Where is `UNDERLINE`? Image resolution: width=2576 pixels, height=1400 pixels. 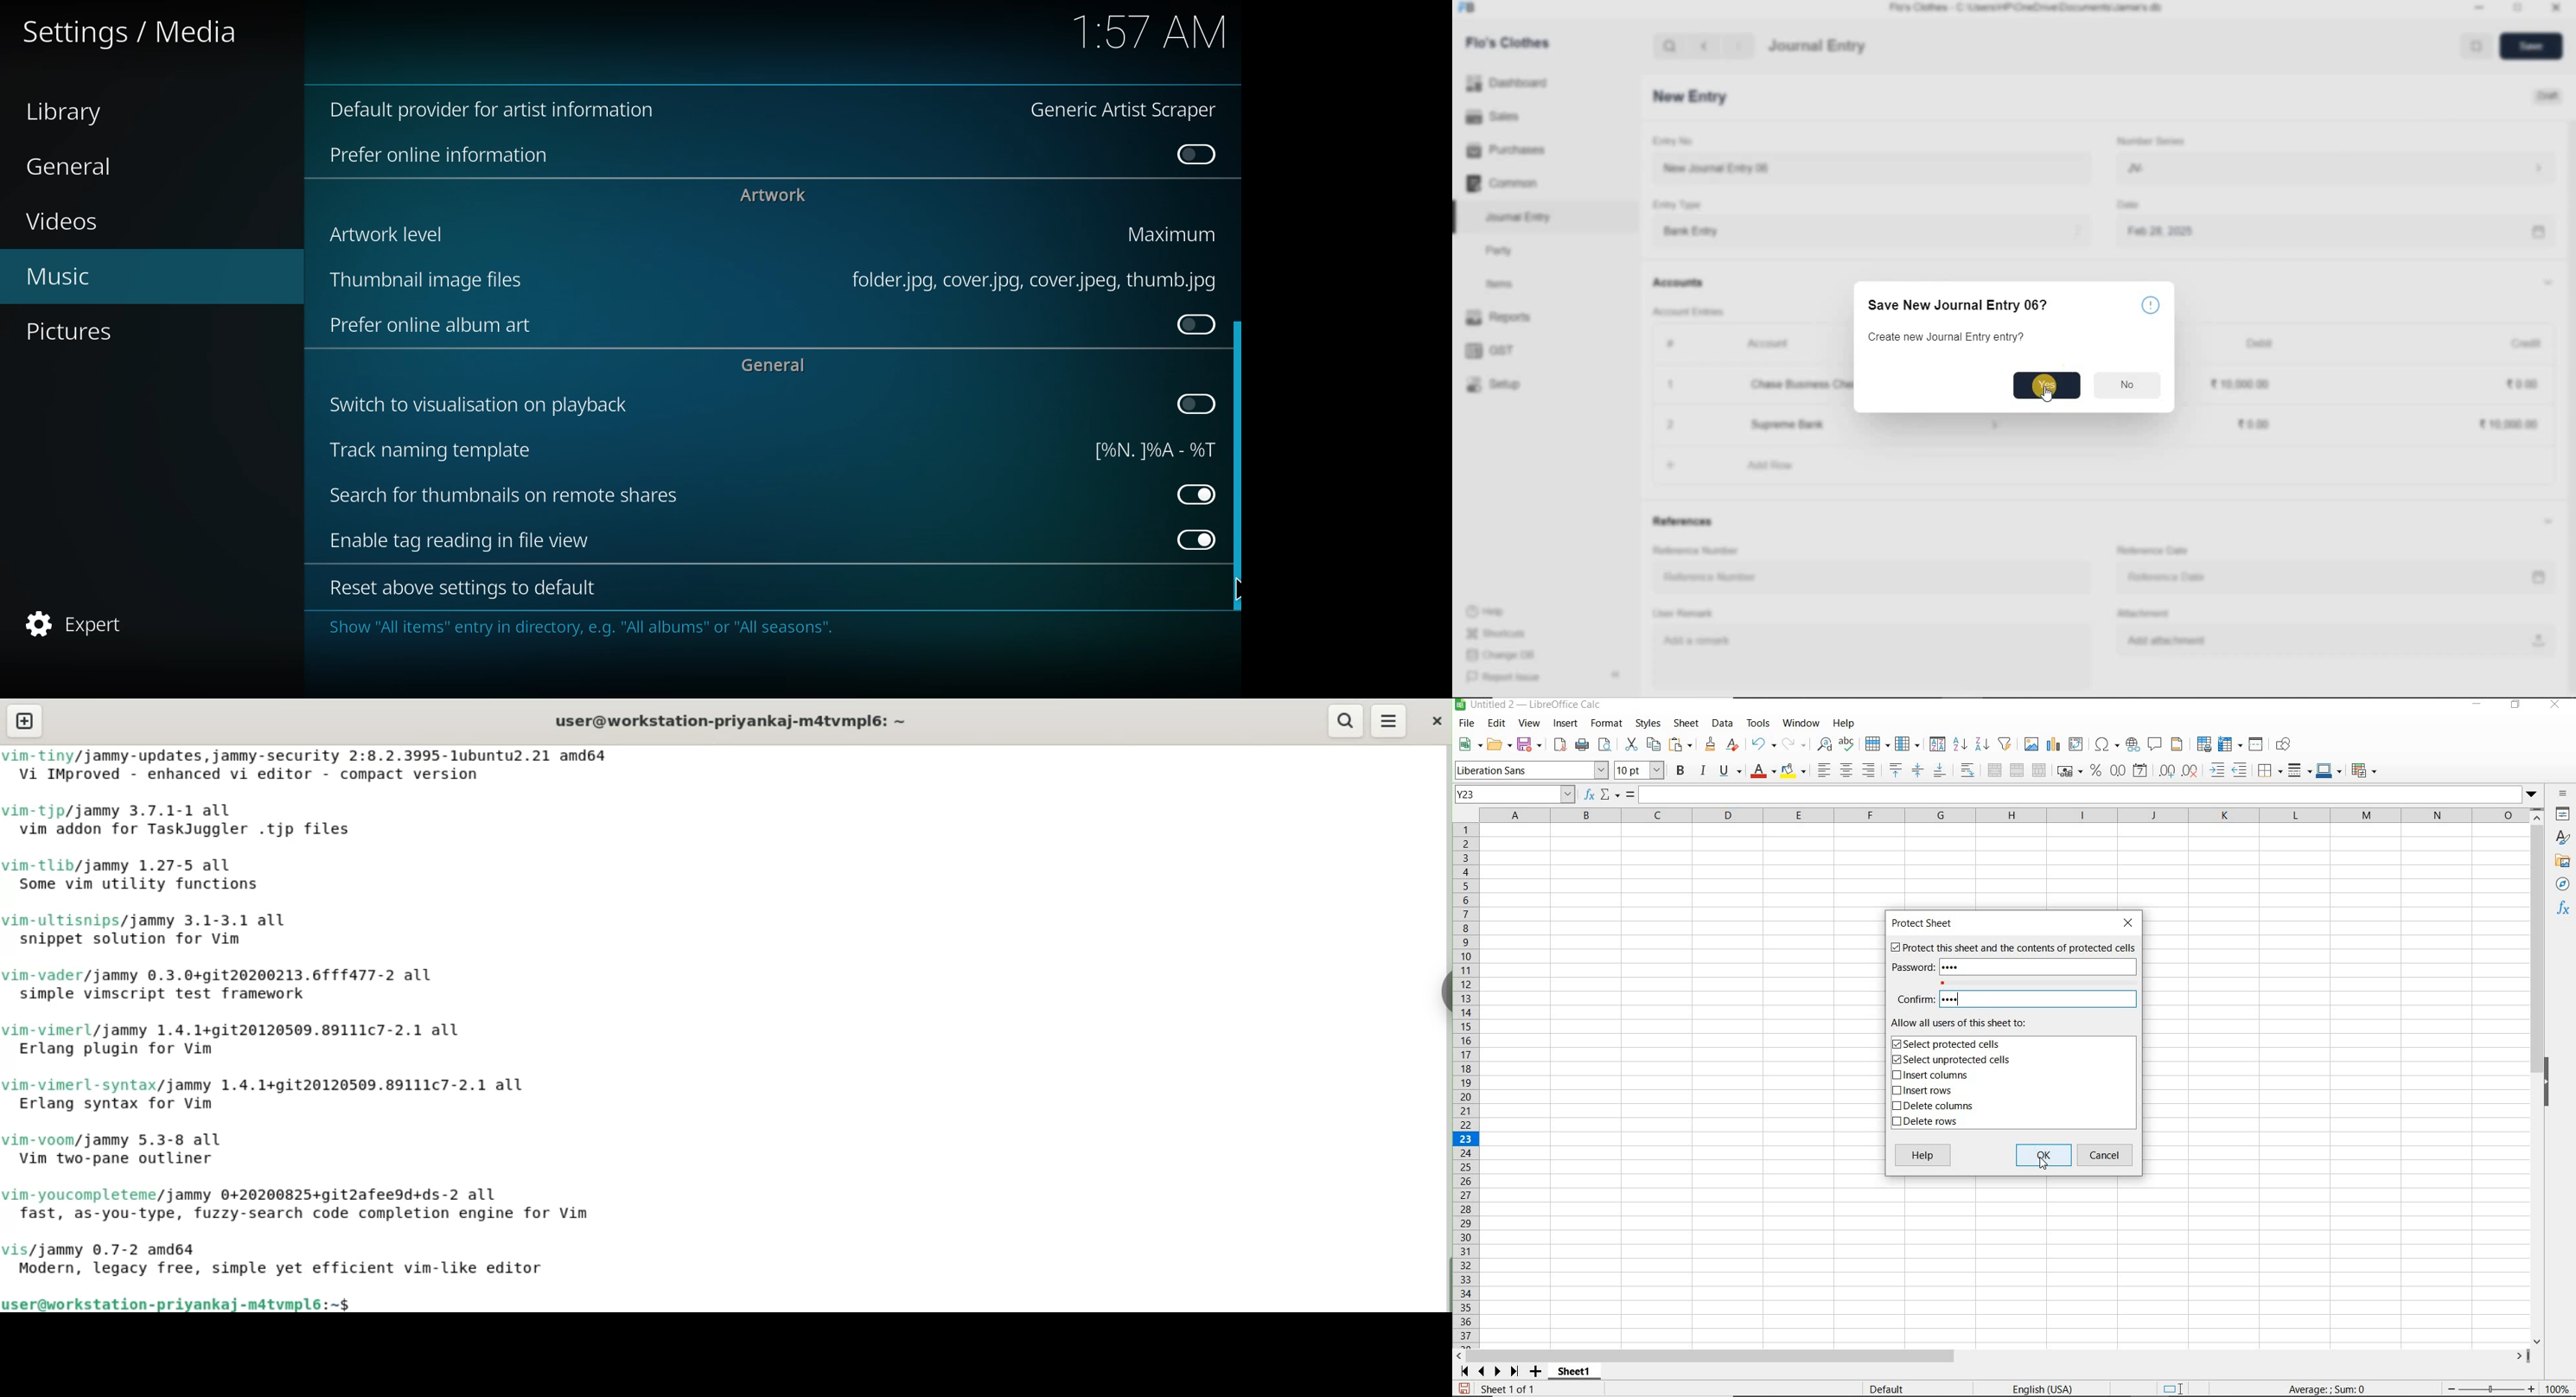 UNDERLINE is located at coordinates (1730, 771).